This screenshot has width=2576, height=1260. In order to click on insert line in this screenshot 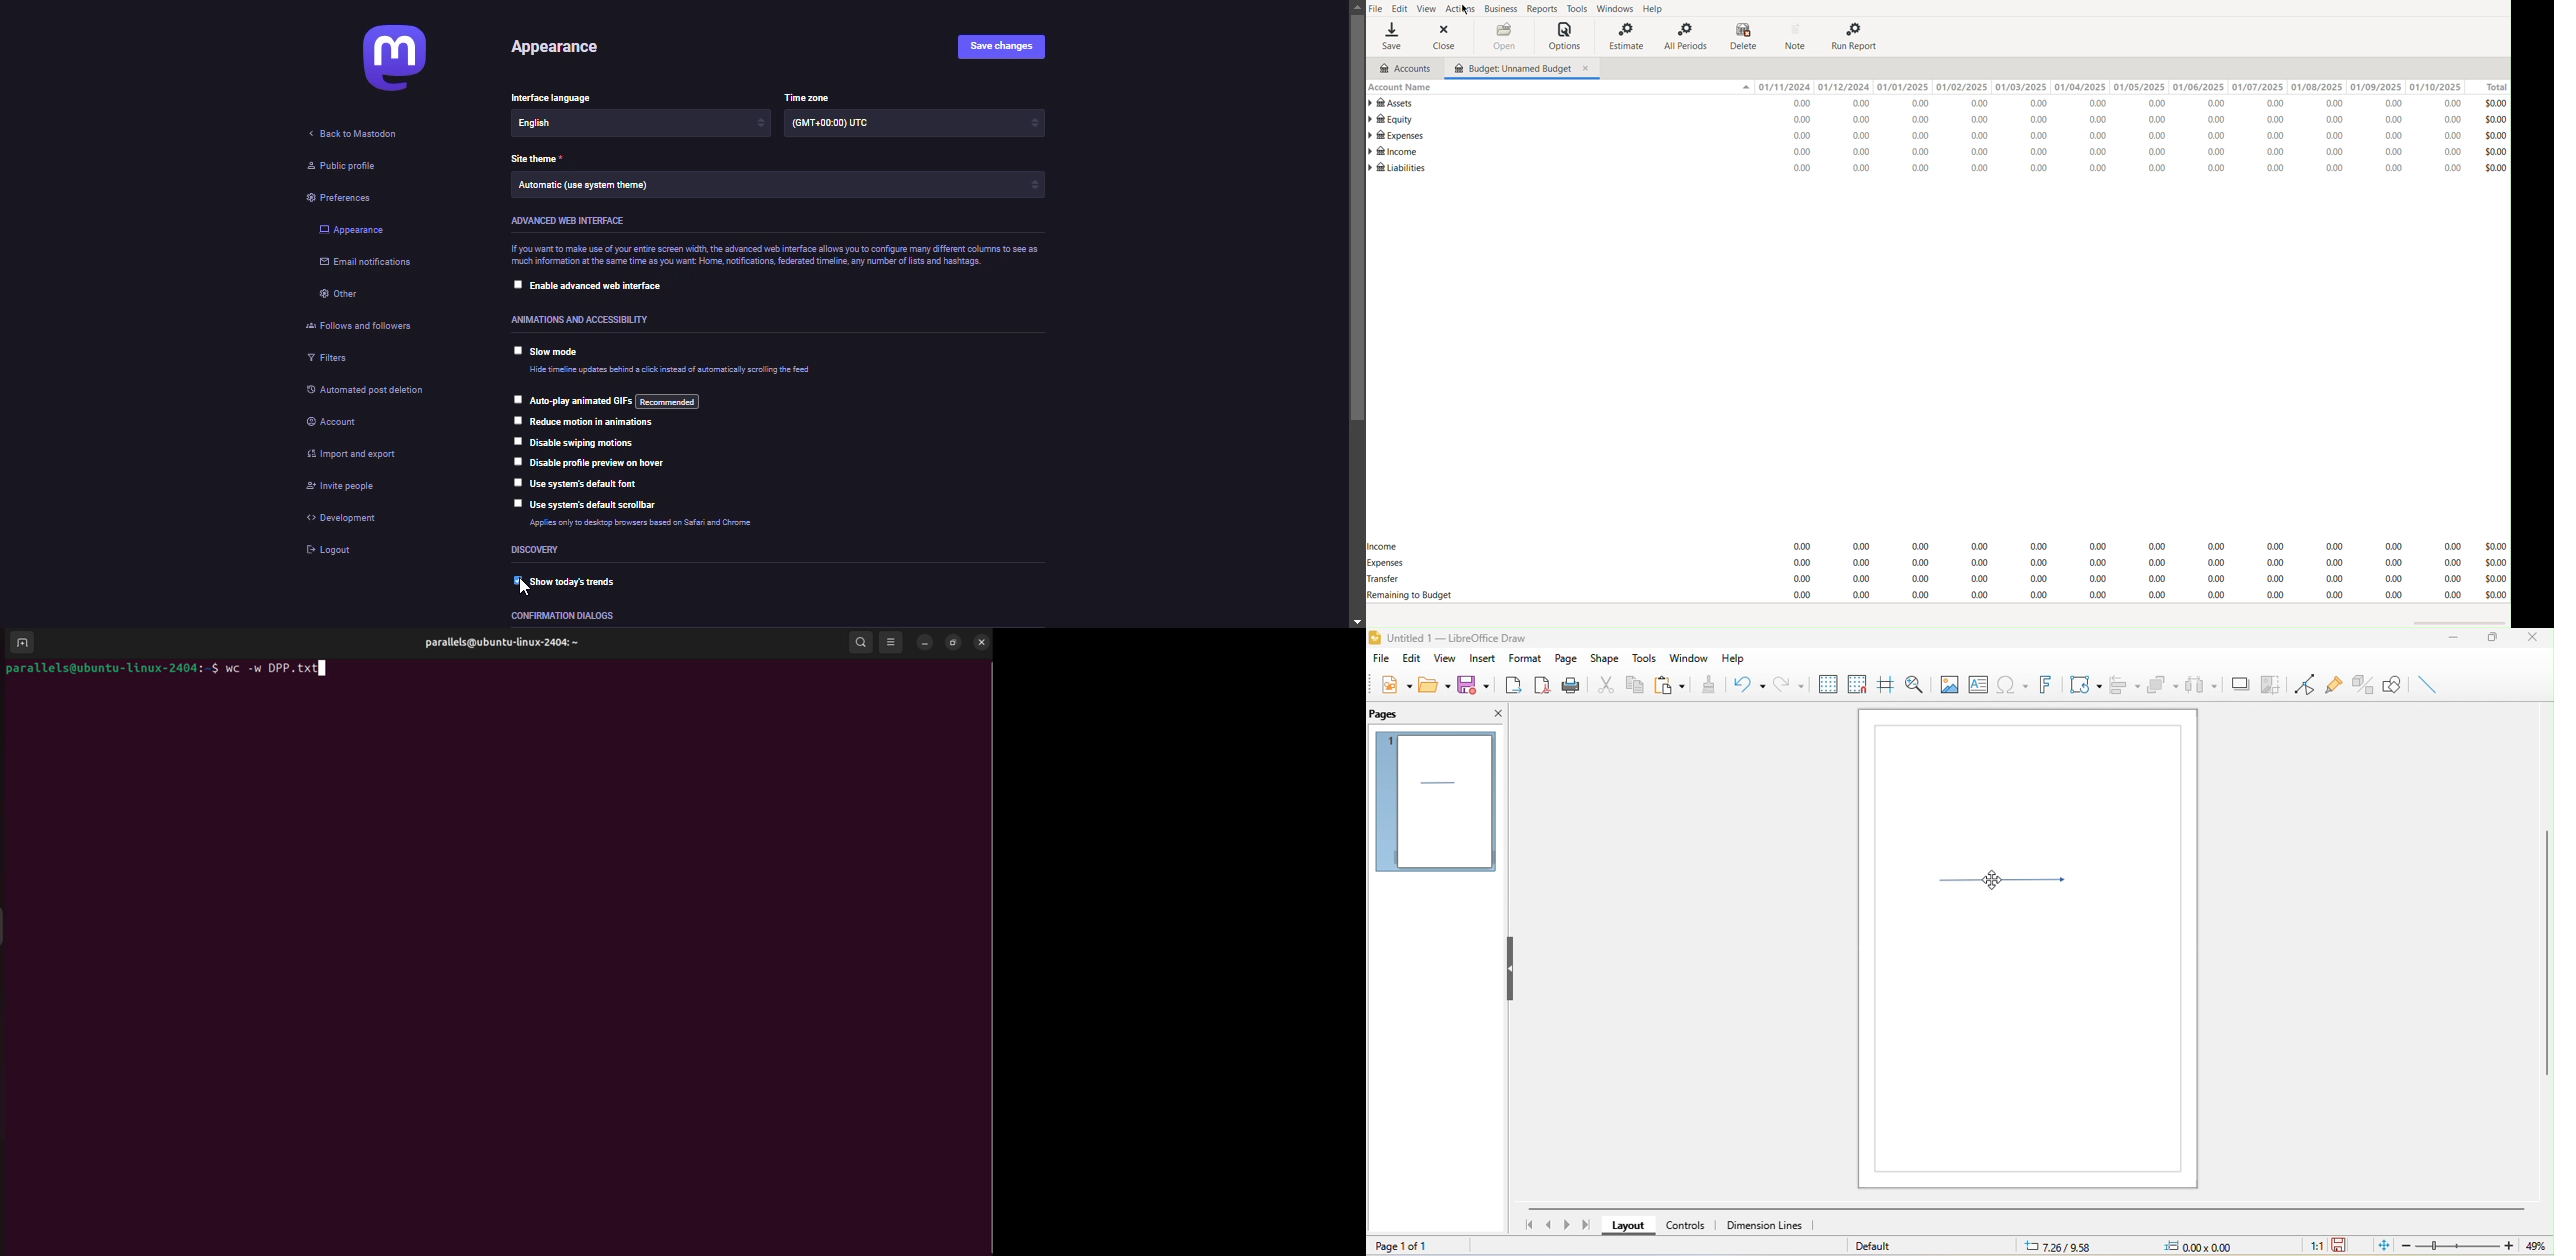, I will do `click(2428, 685)`.